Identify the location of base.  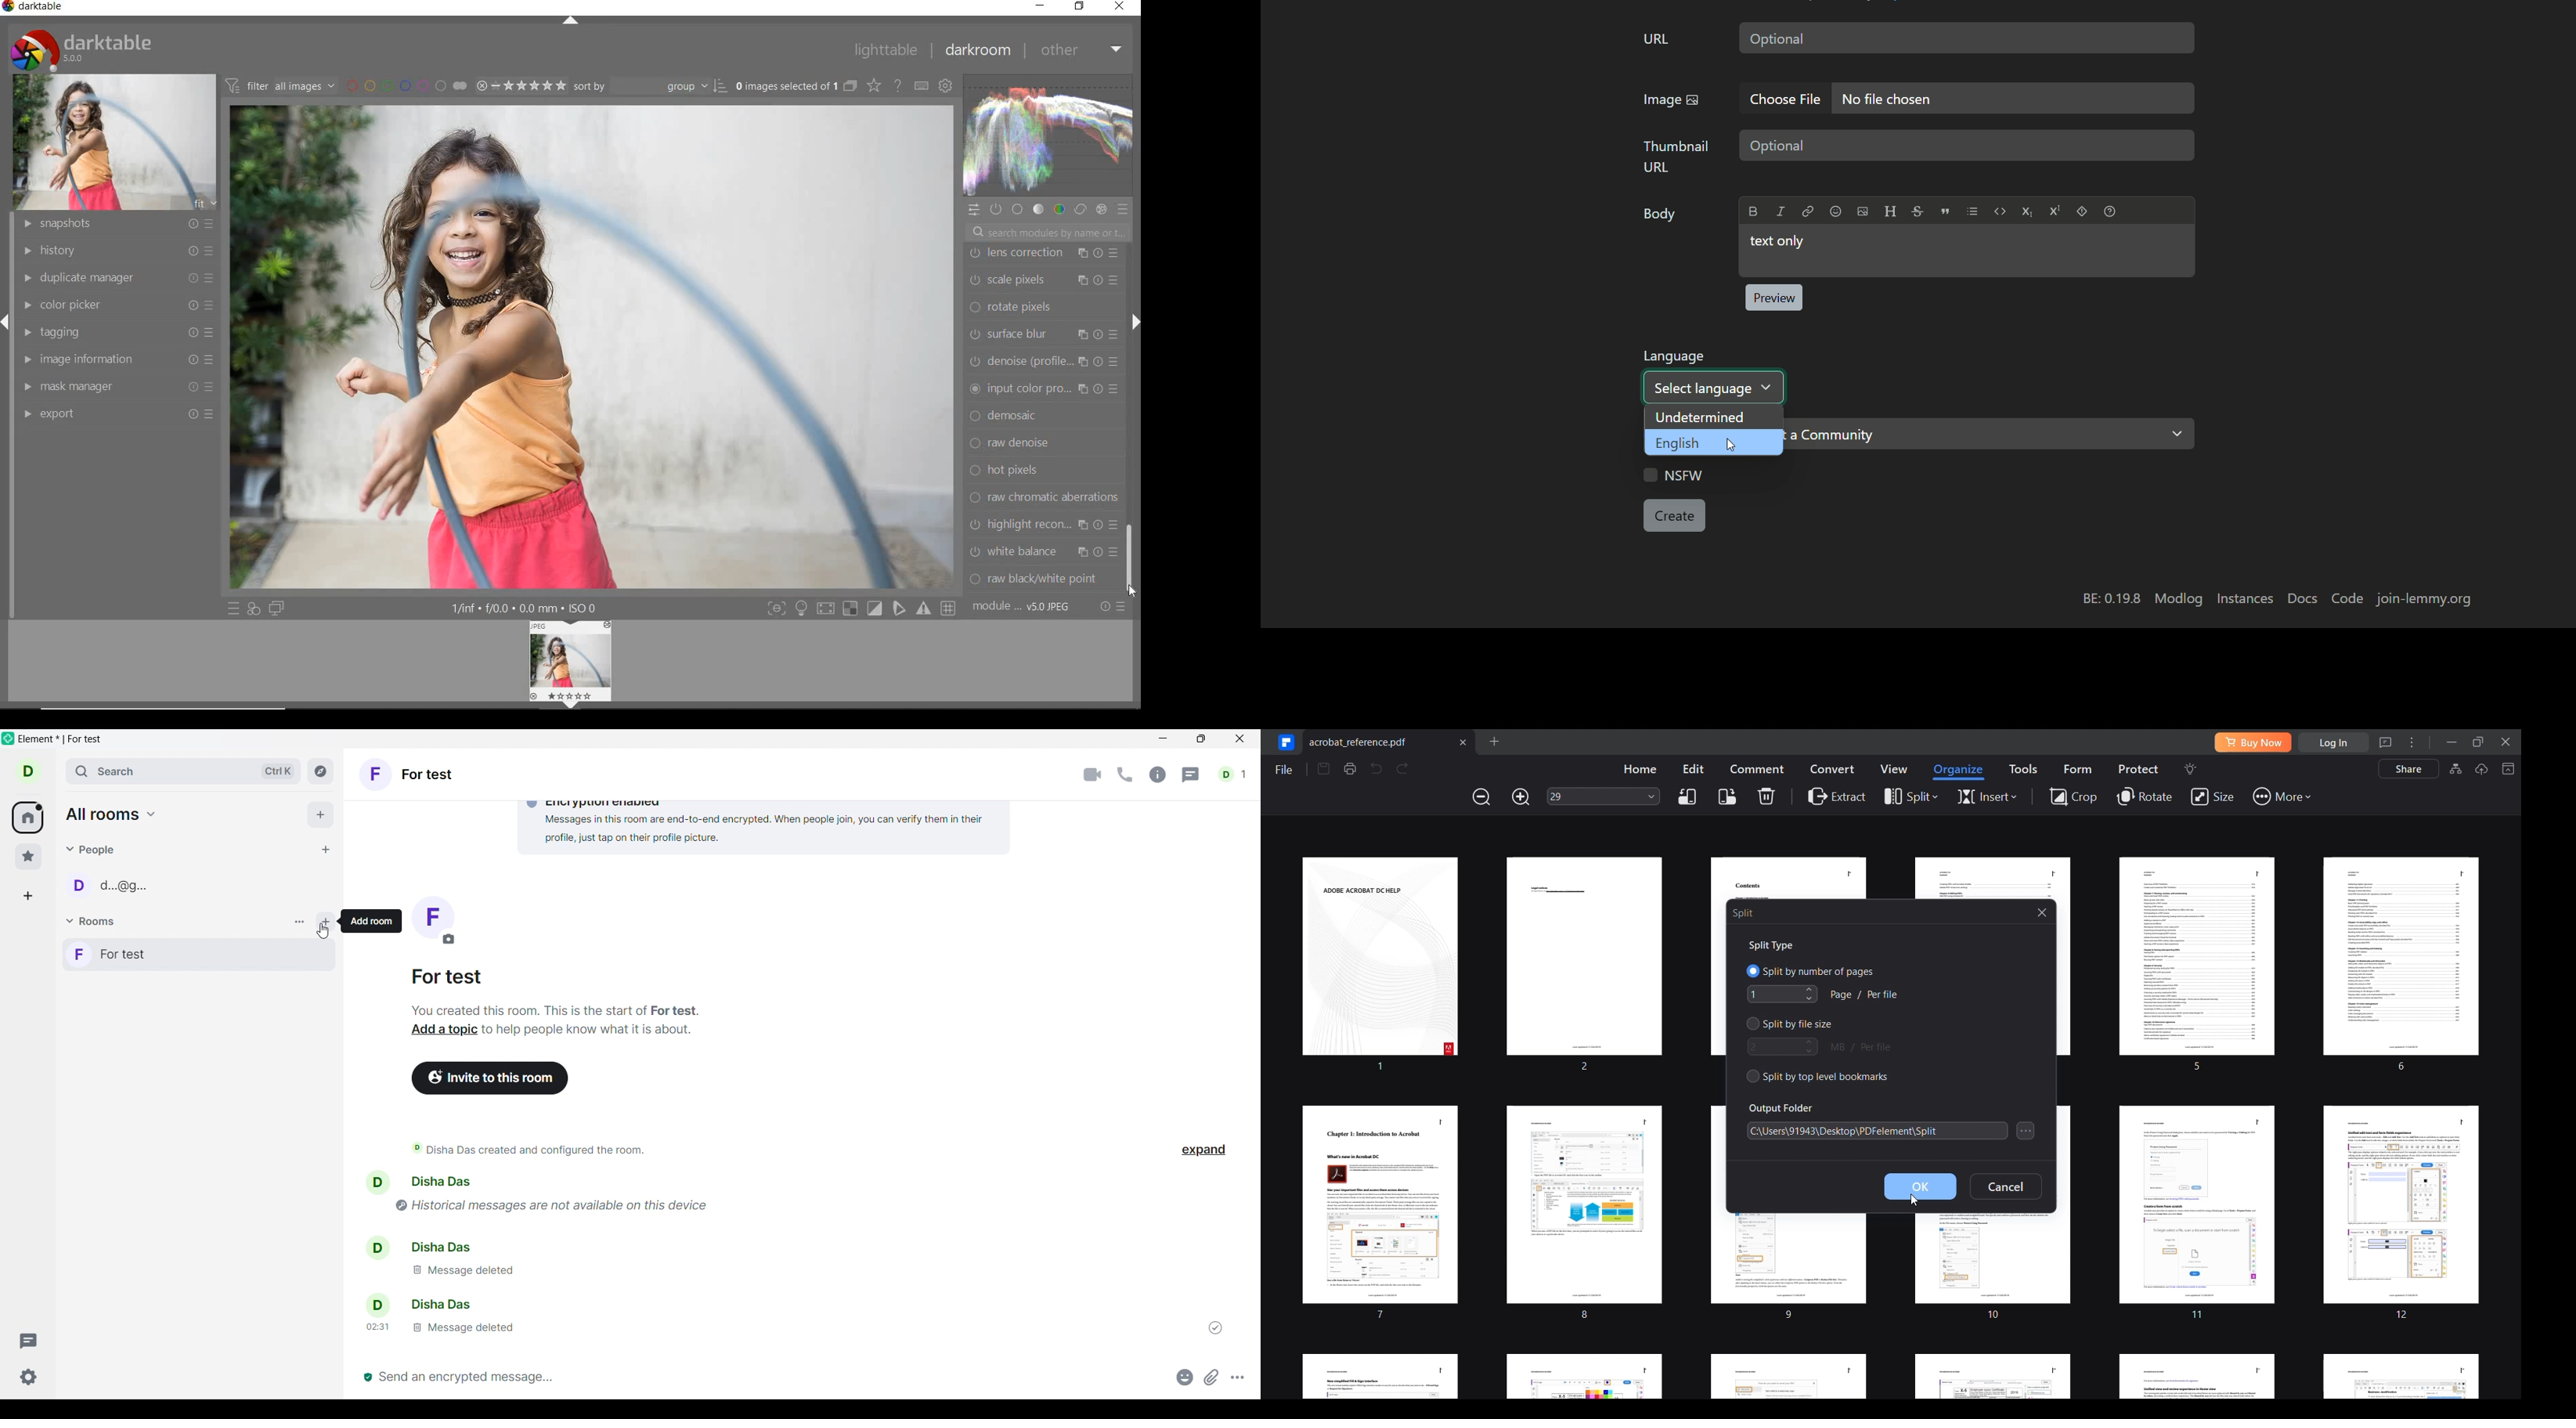
(1019, 211).